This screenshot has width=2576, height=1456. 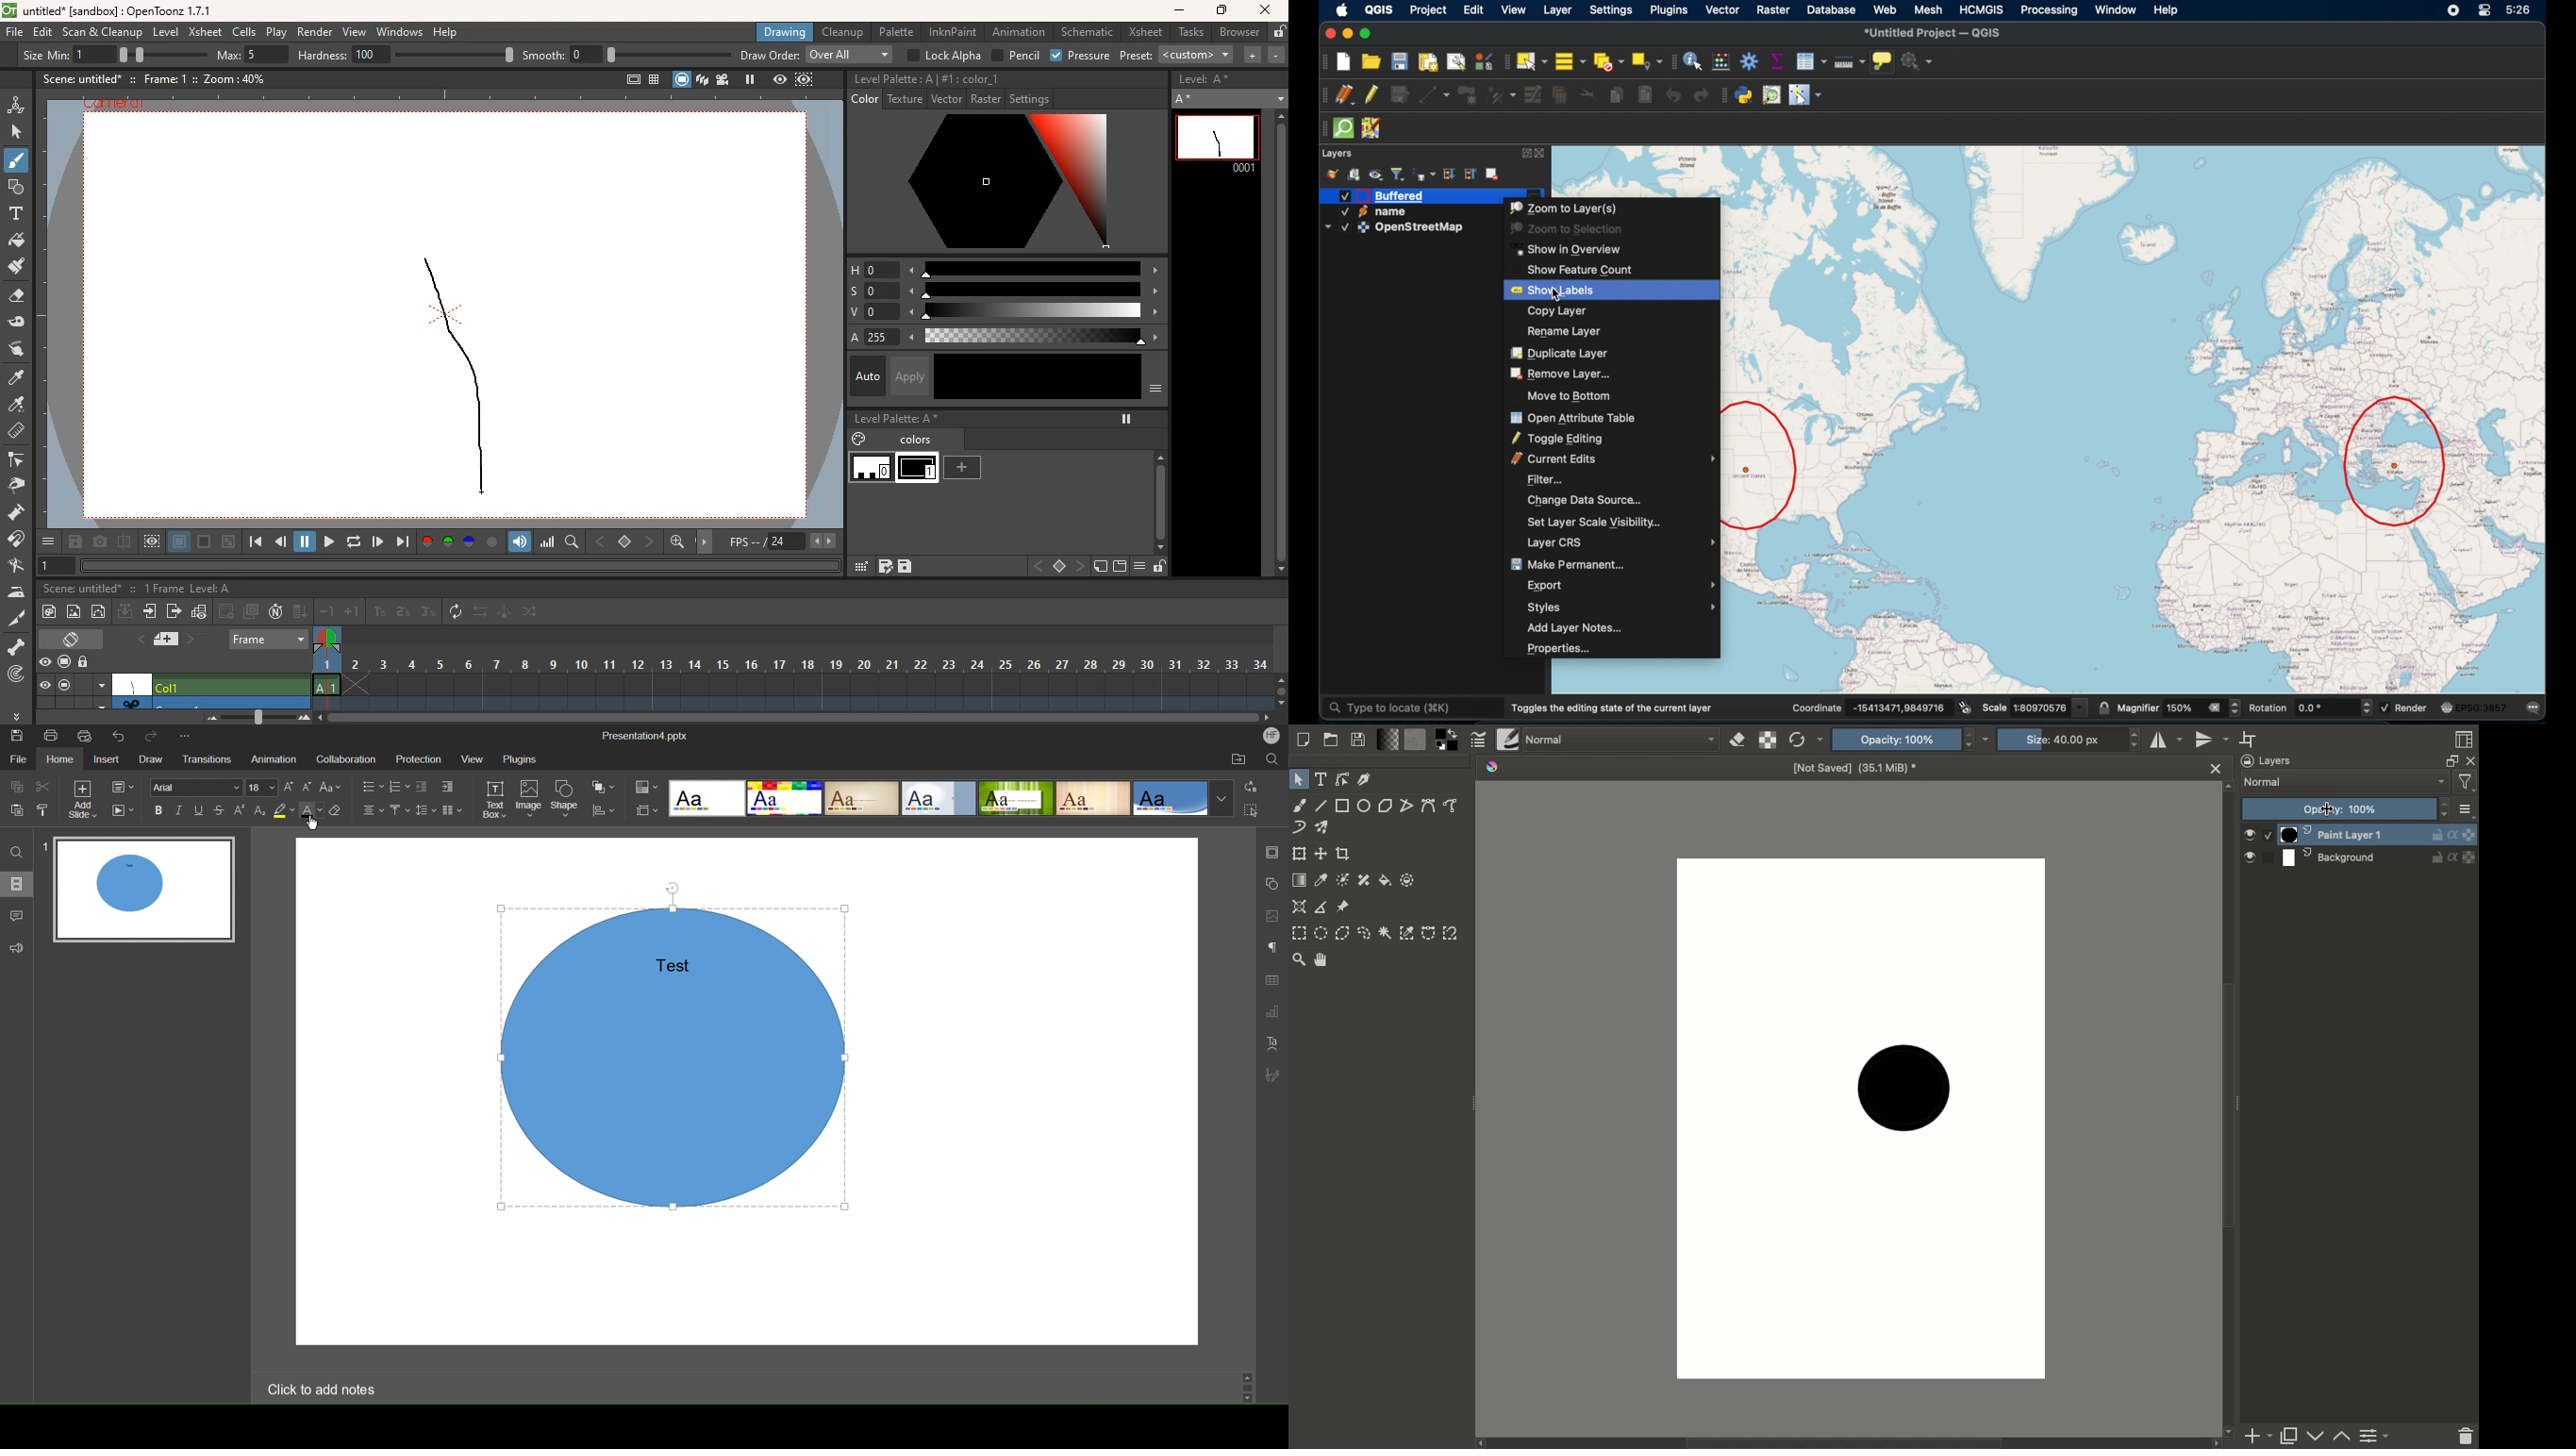 What do you see at coordinates (1344, 779) in the screenshot?
I see `Shapes` at bounding box center [1344, 779].